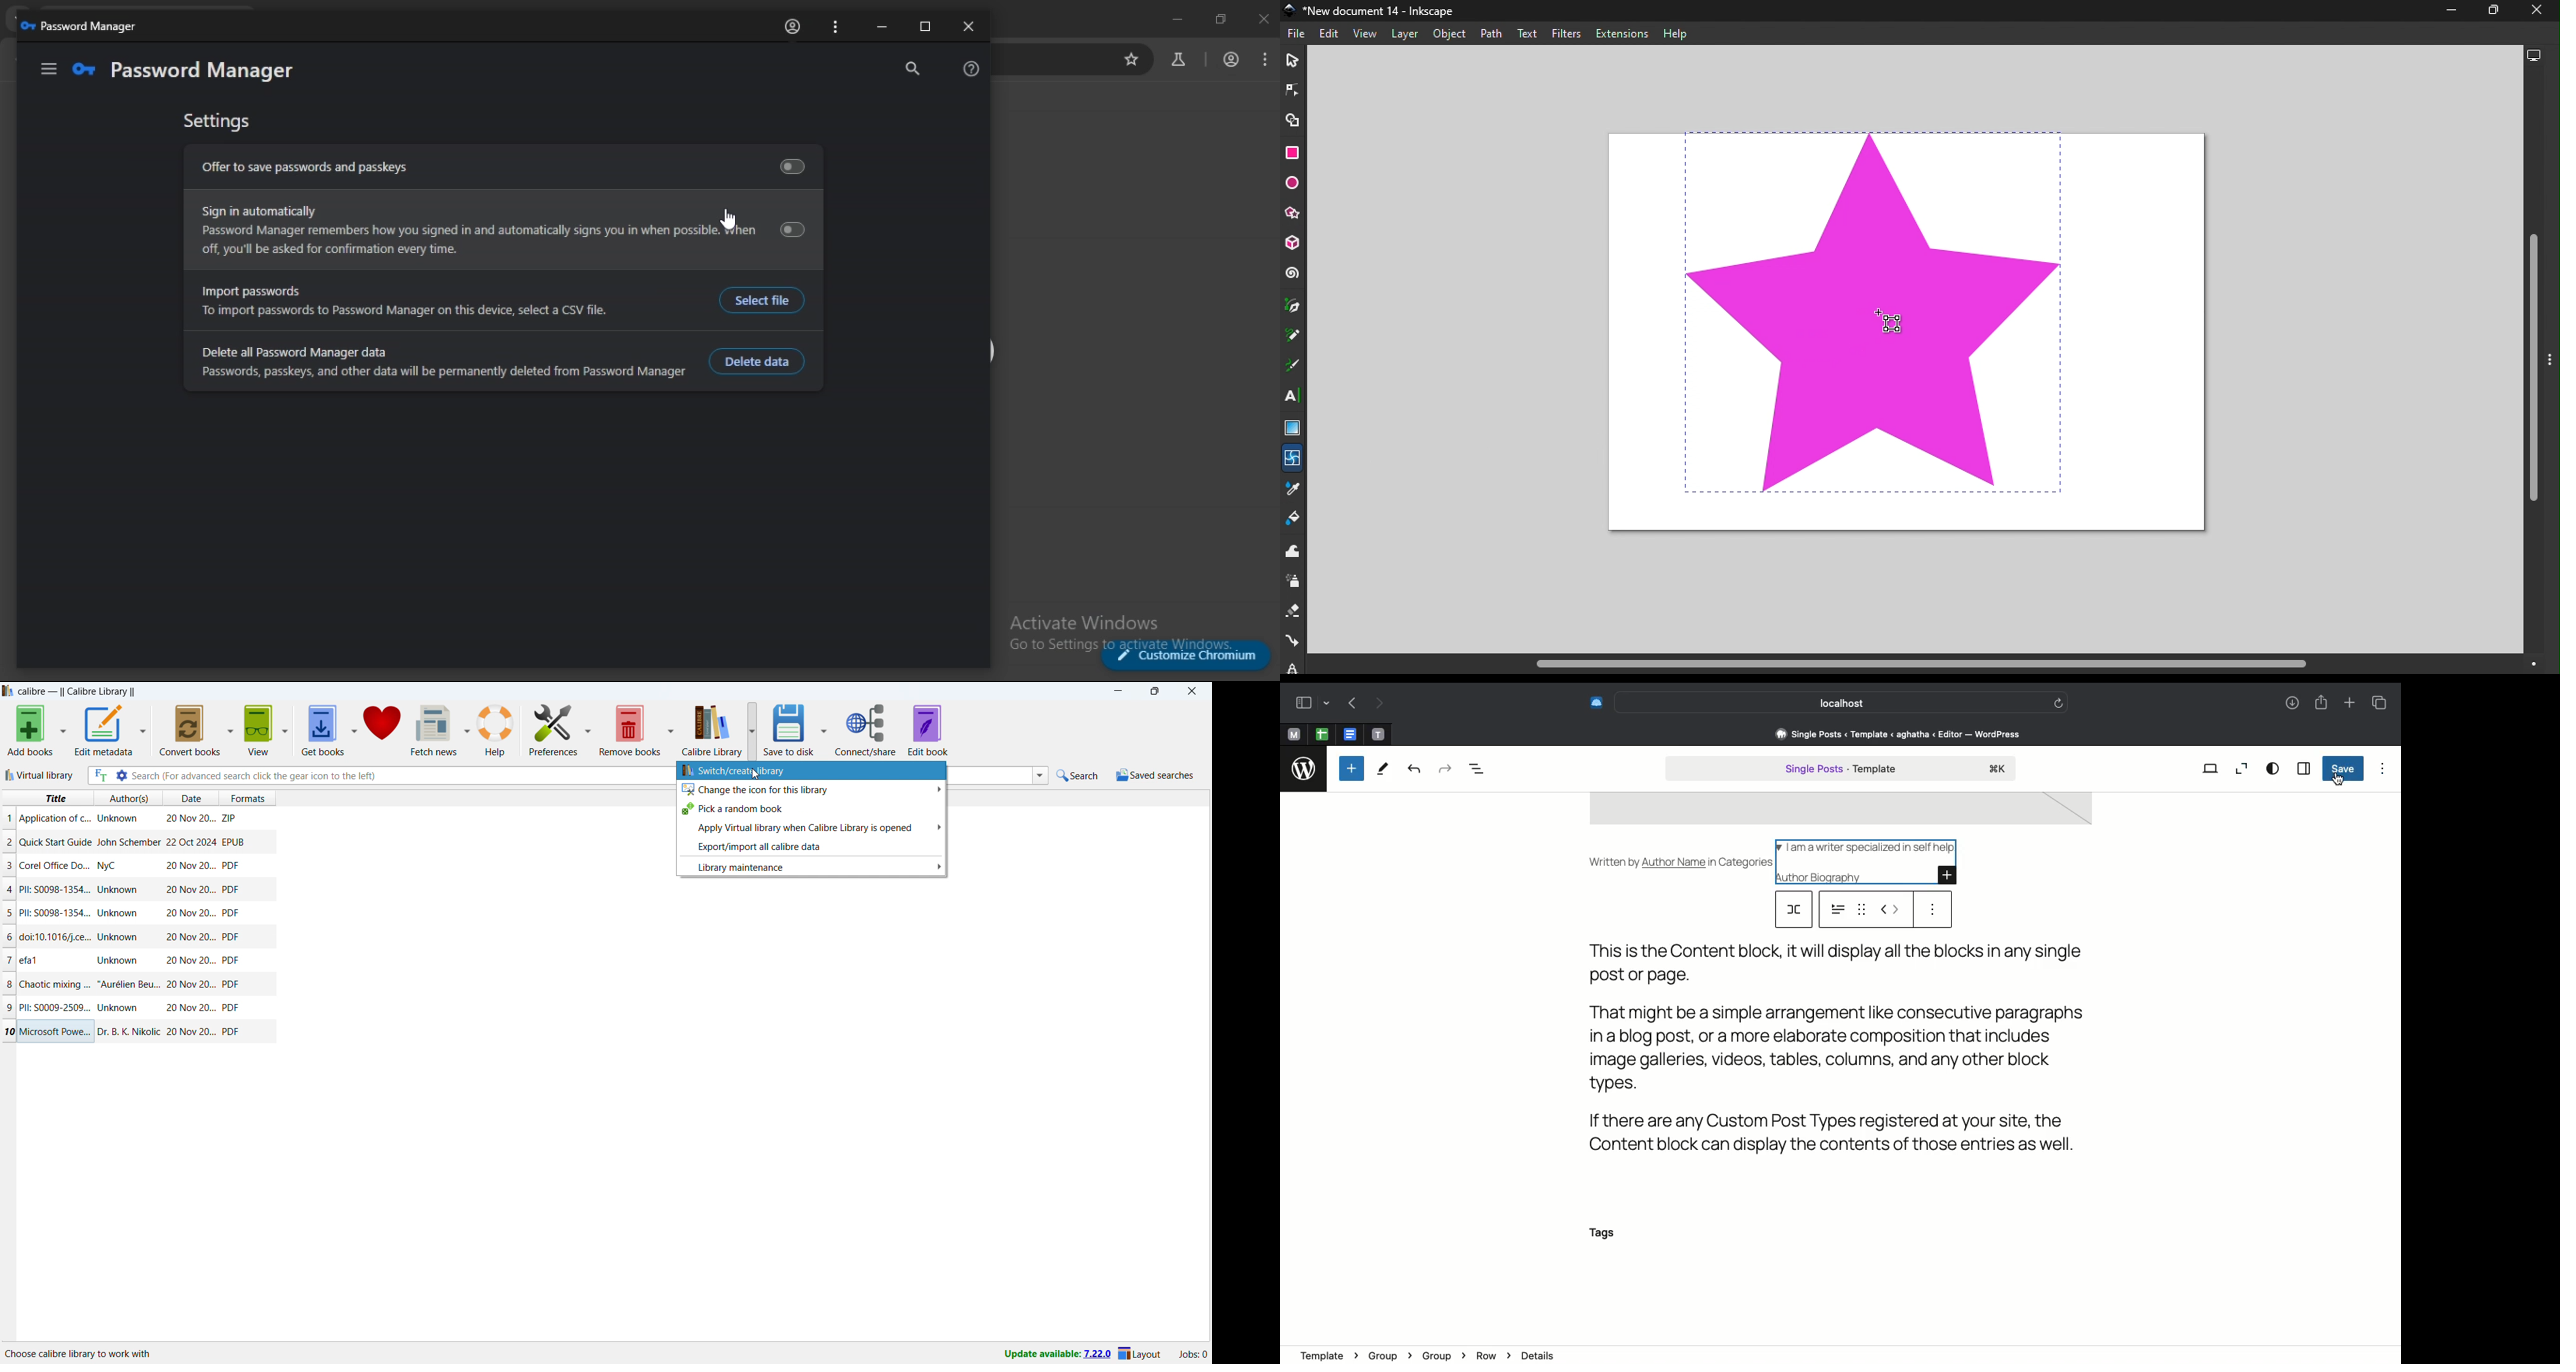 The image size is (2576, 1372). Describe the element at coordinates (1680, 862) in the screenshot. I see `Written by Author Name in Categories` at that location.